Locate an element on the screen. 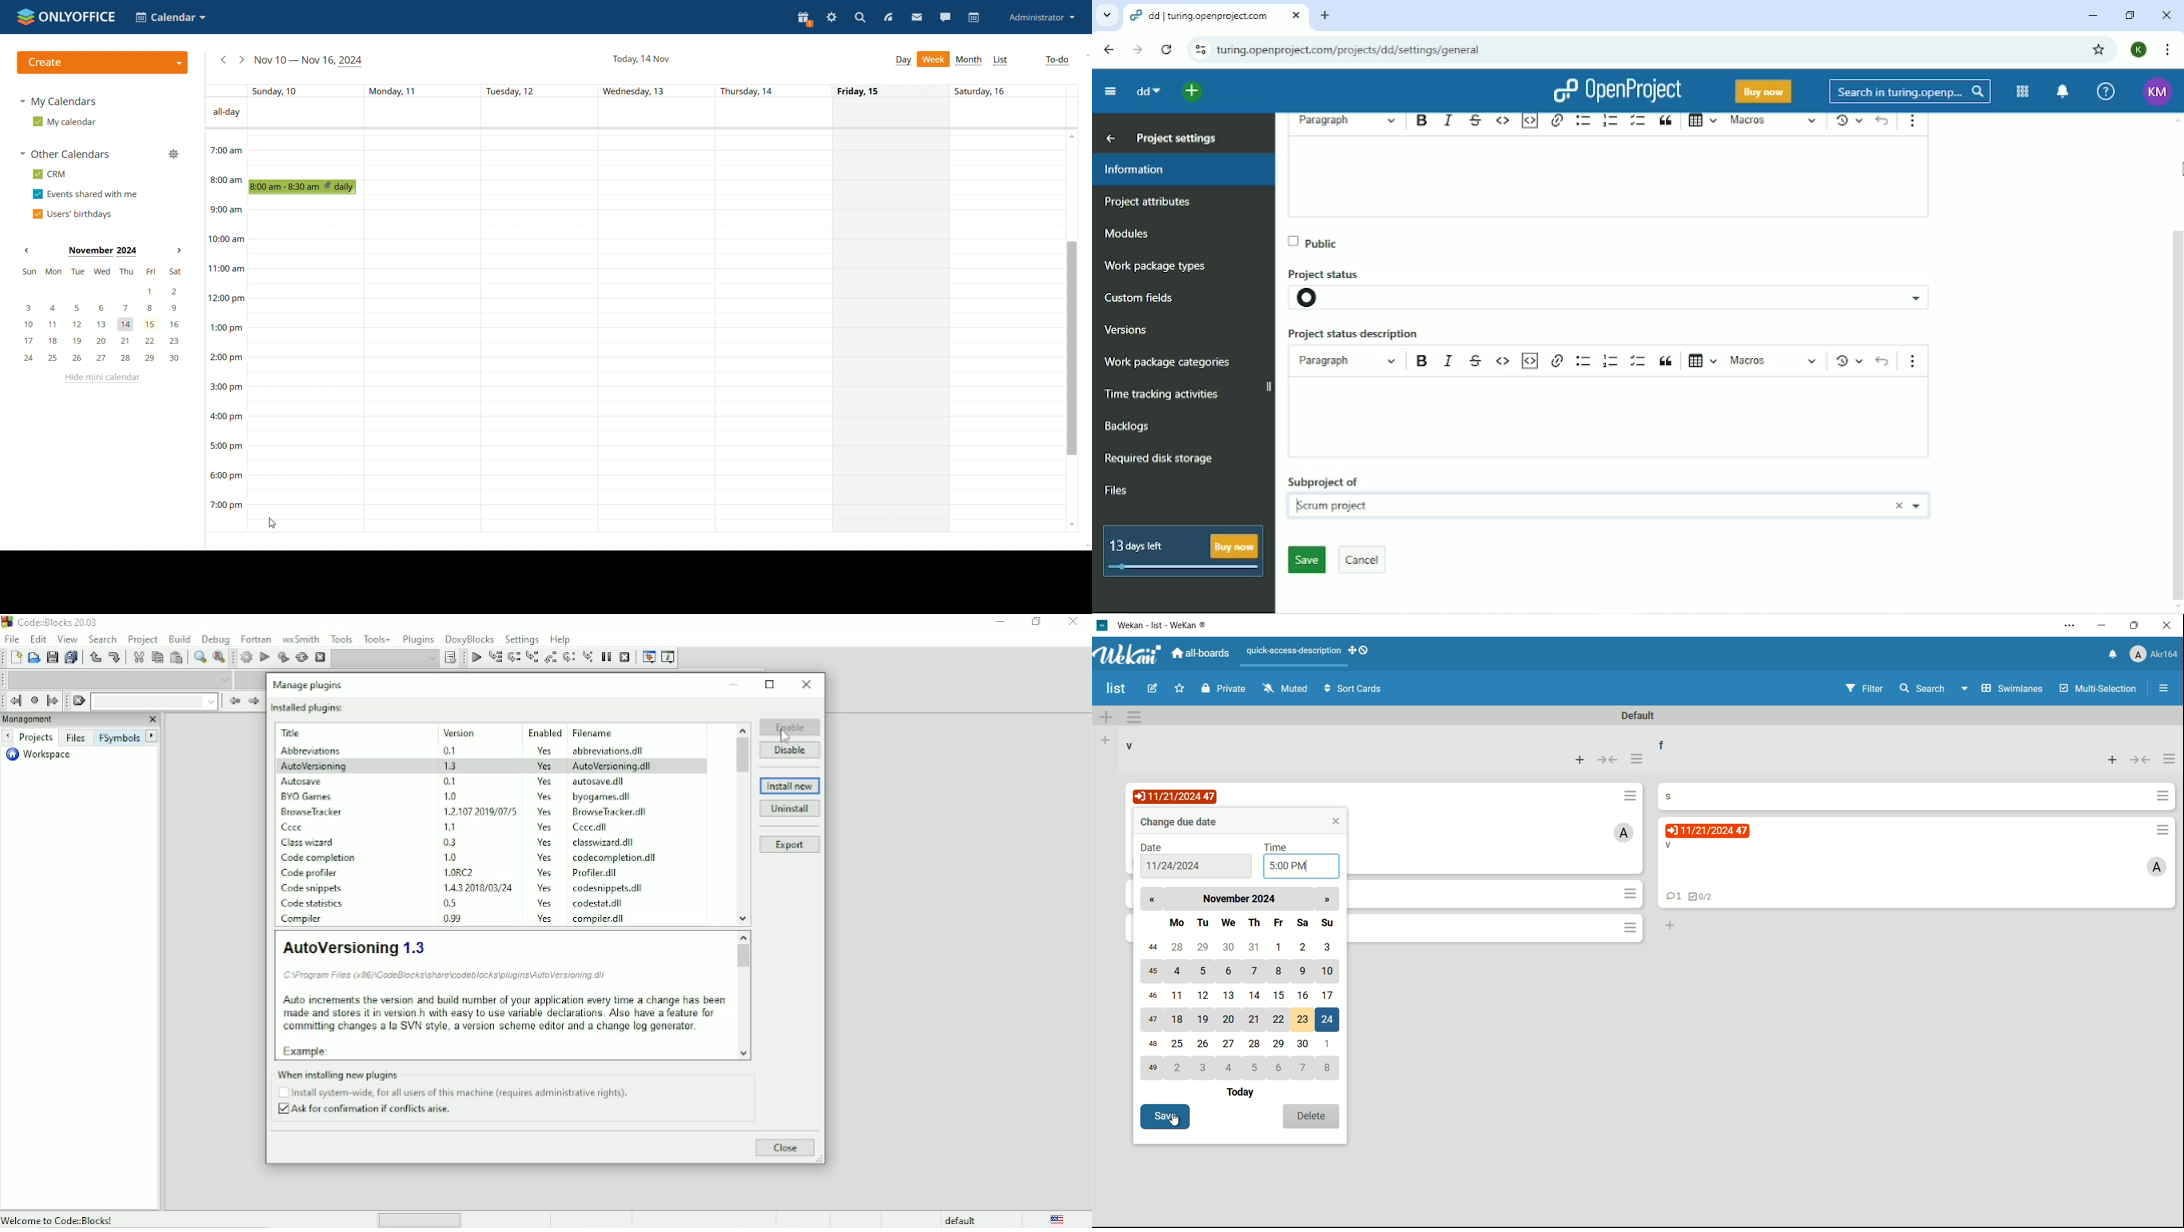 The height and width of the screenshot is (1232, 2184). add list is located at coordinates (1107, 740).